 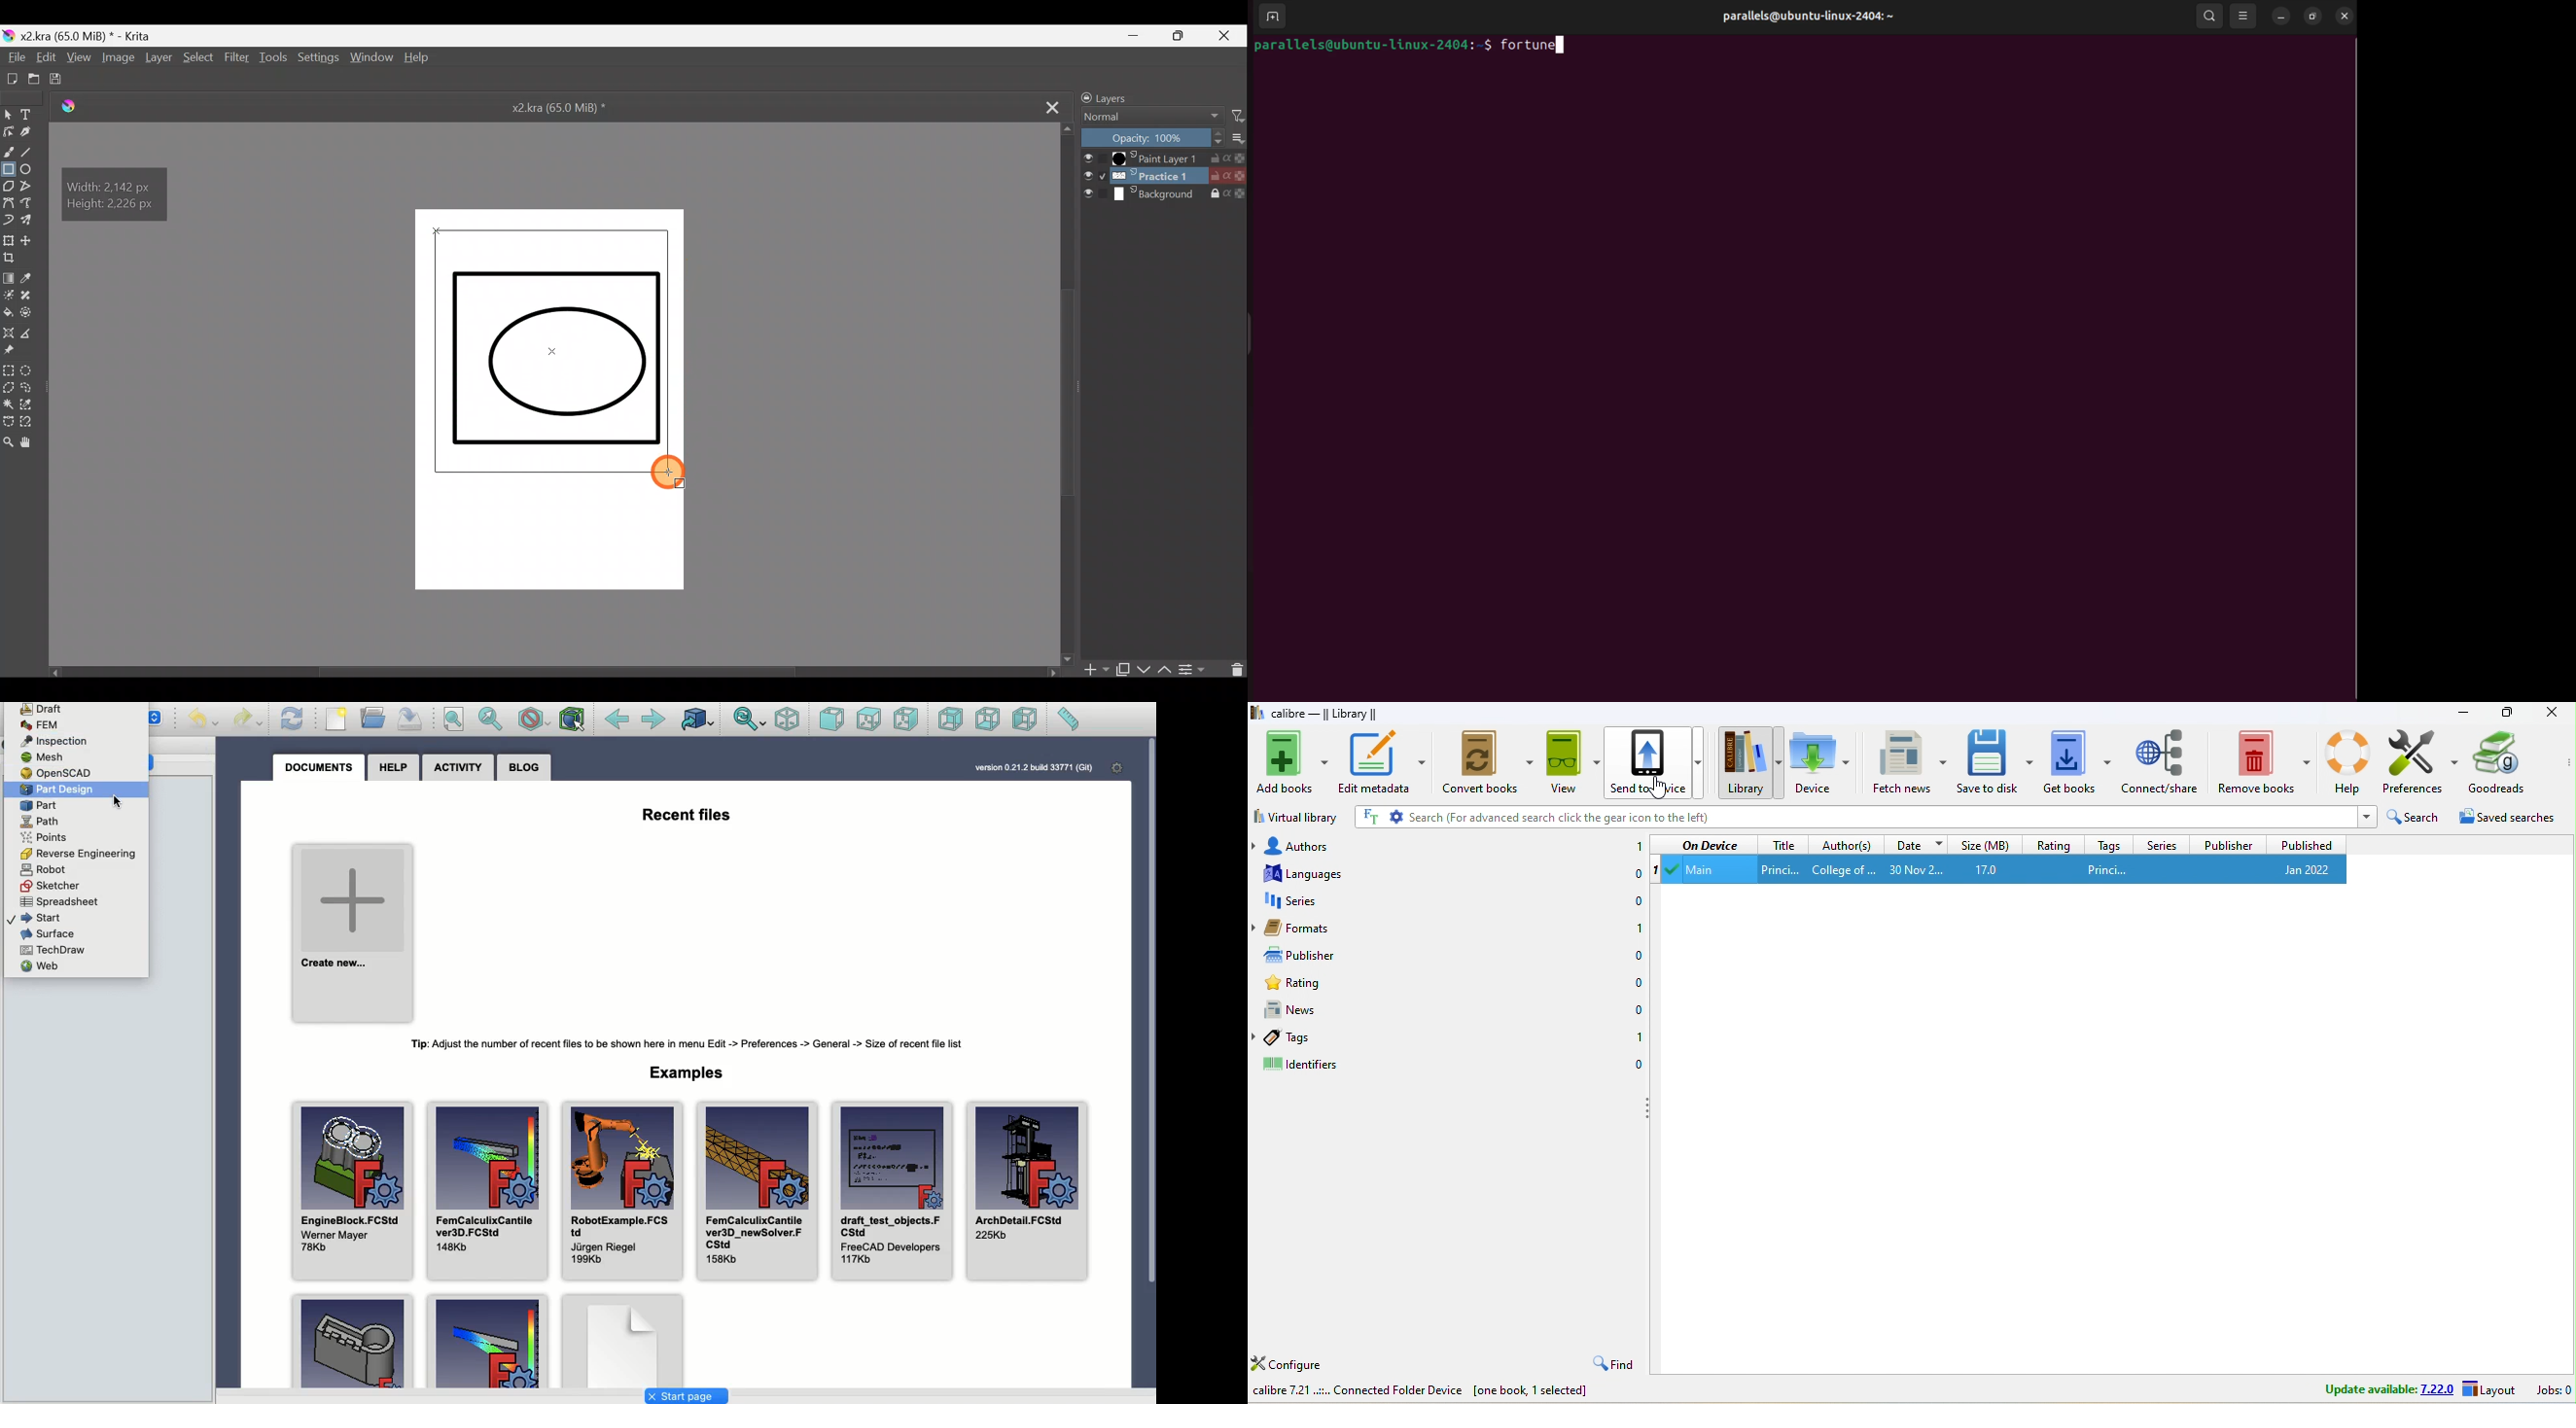 I want to click on File, so click(x=13, y=56).